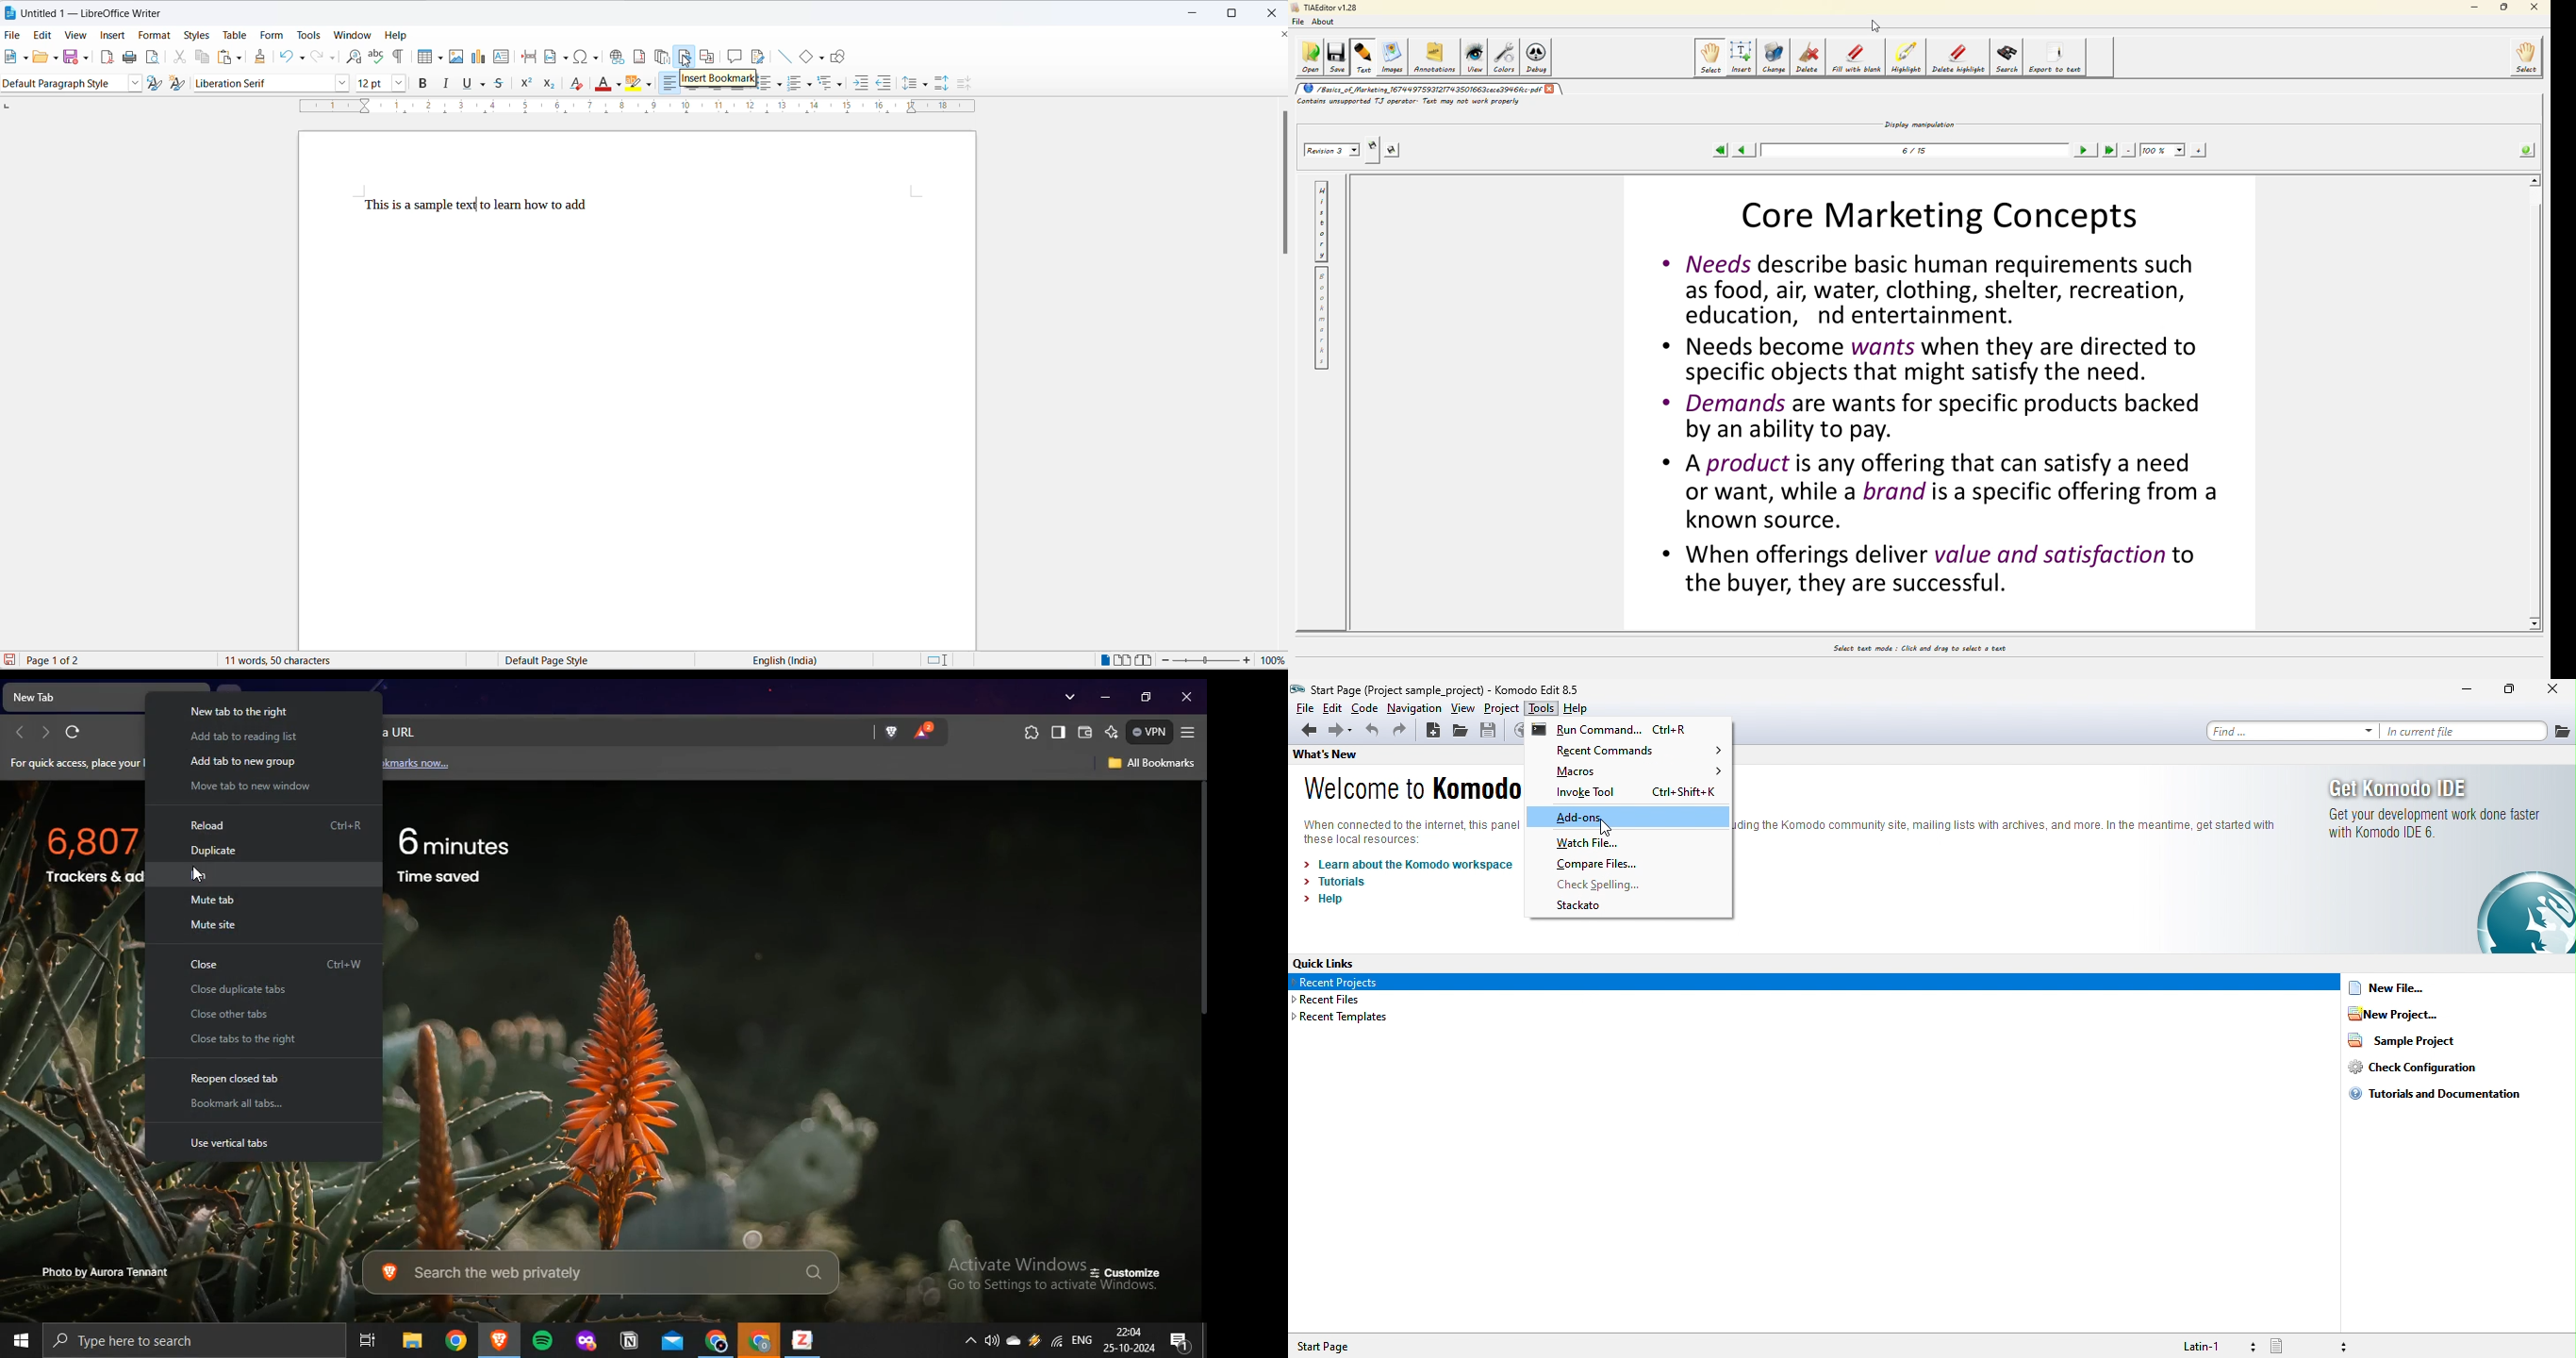  What do you see at coordinates (155, 57) in the screenshot?
I see `toggle print preview` at bounding box center [155, 57].